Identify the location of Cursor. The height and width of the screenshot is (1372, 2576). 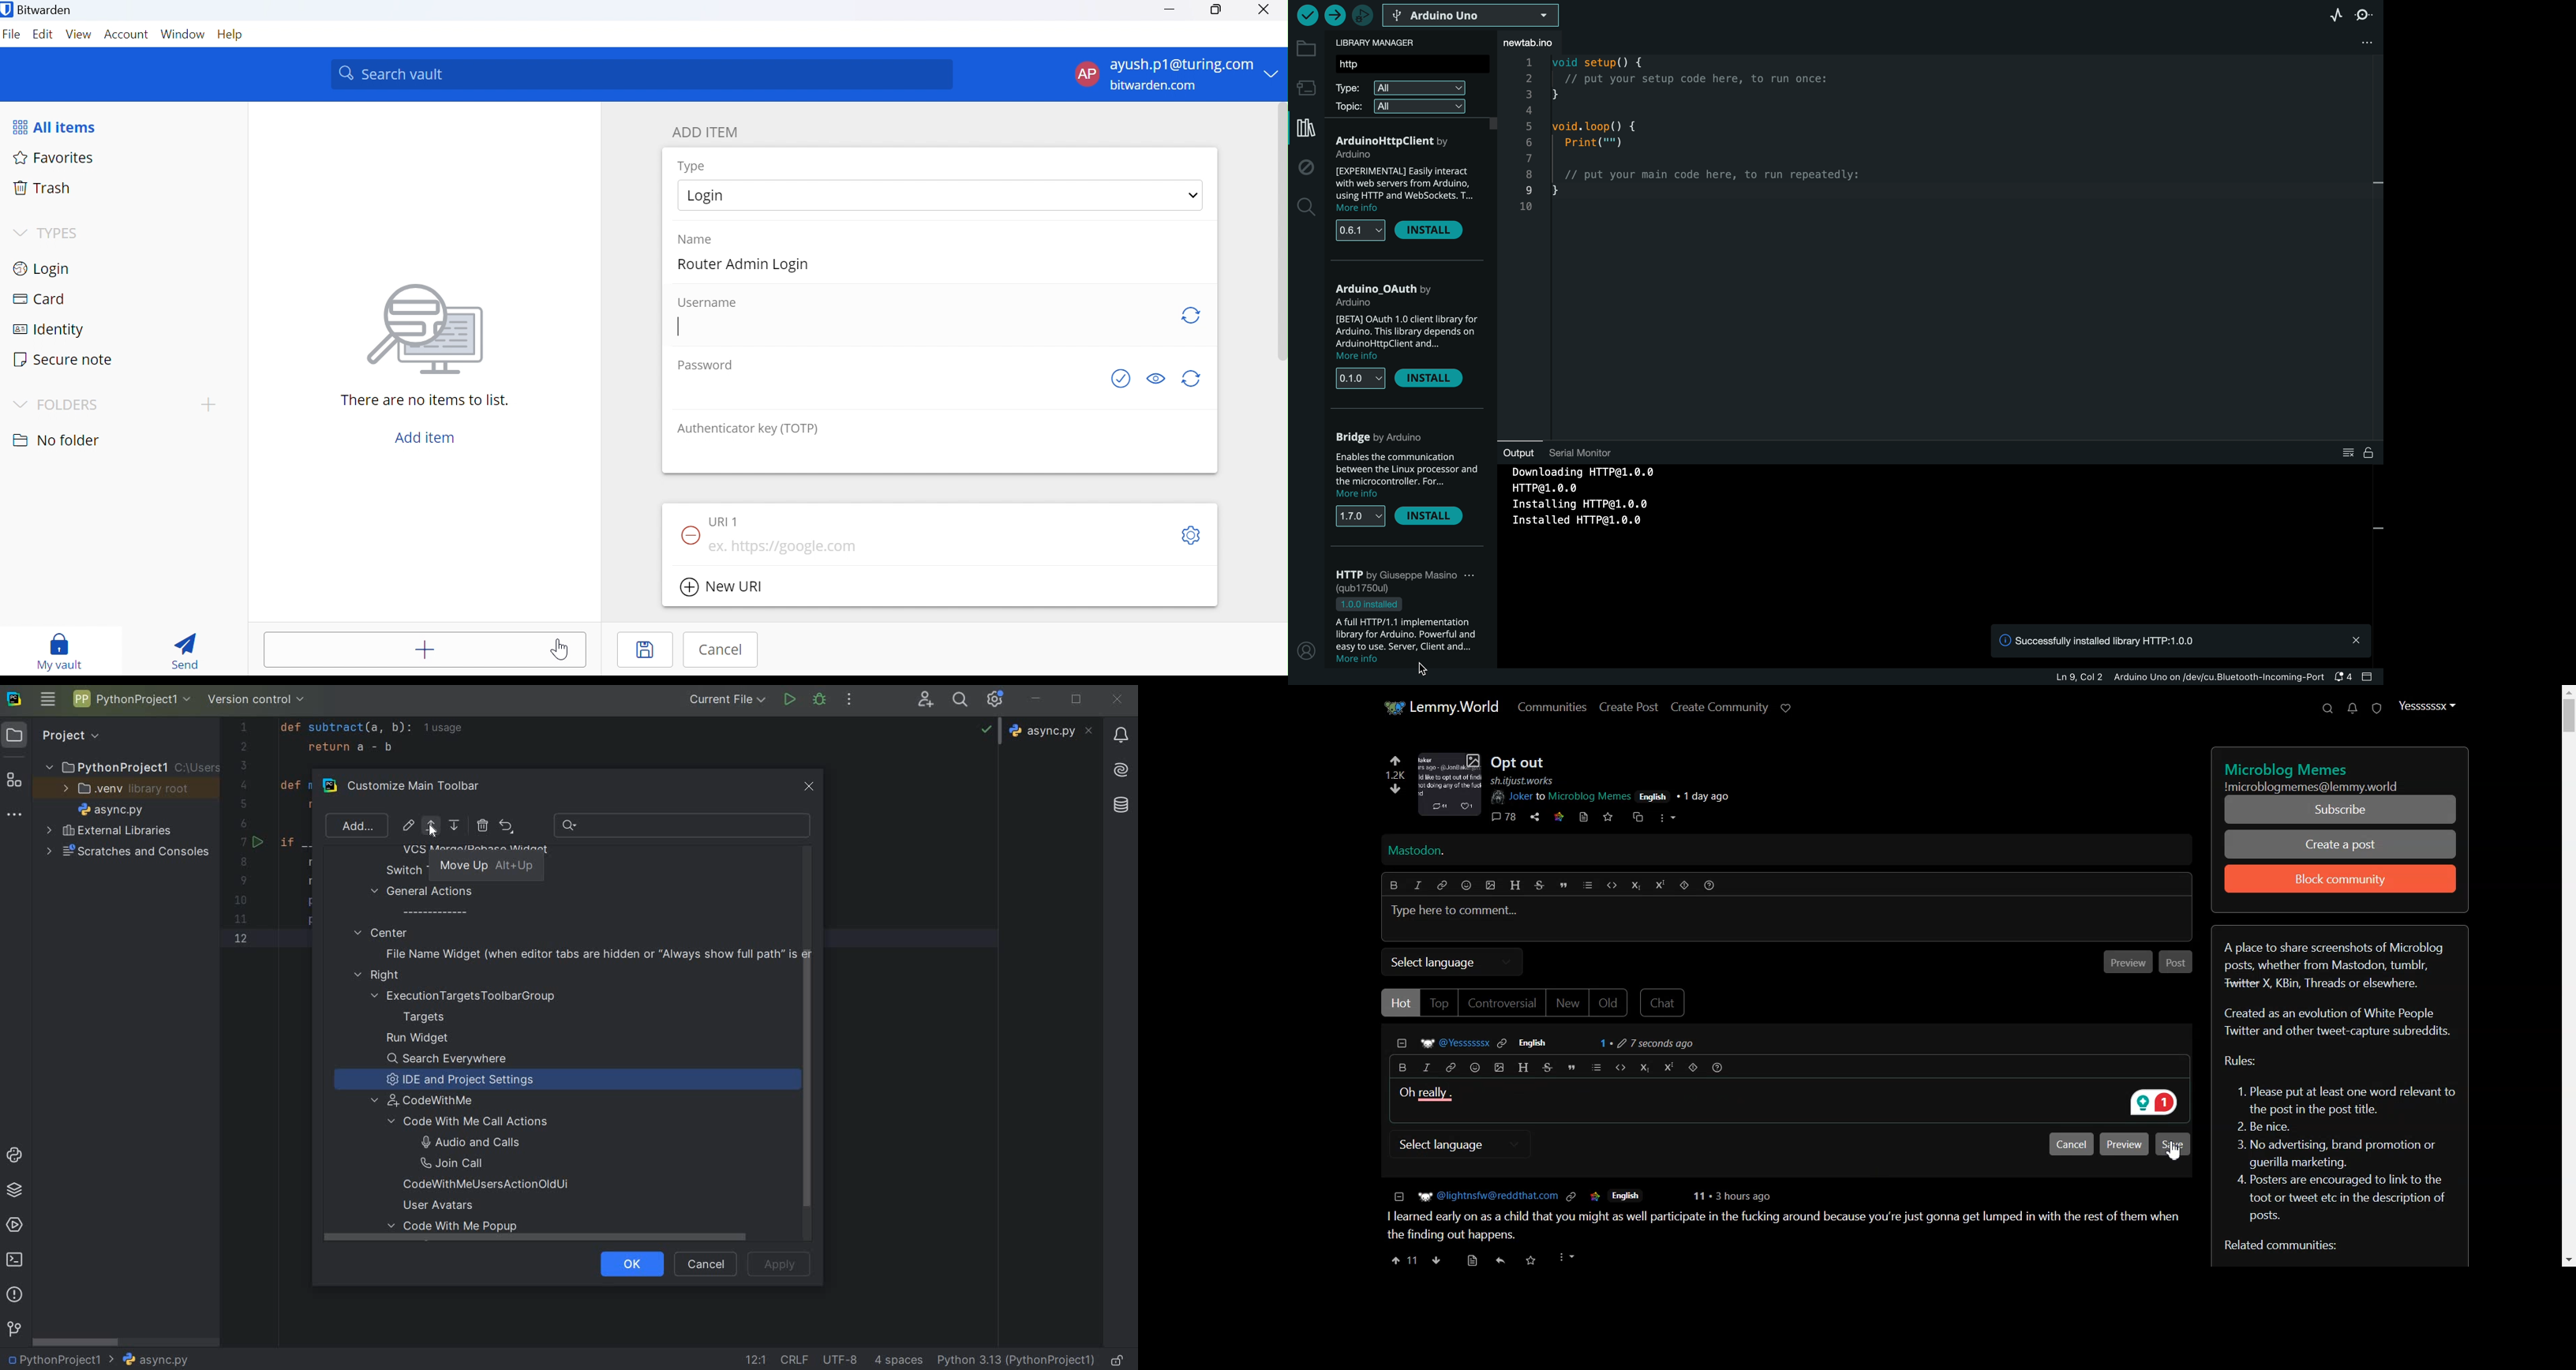
(2176, 1152).